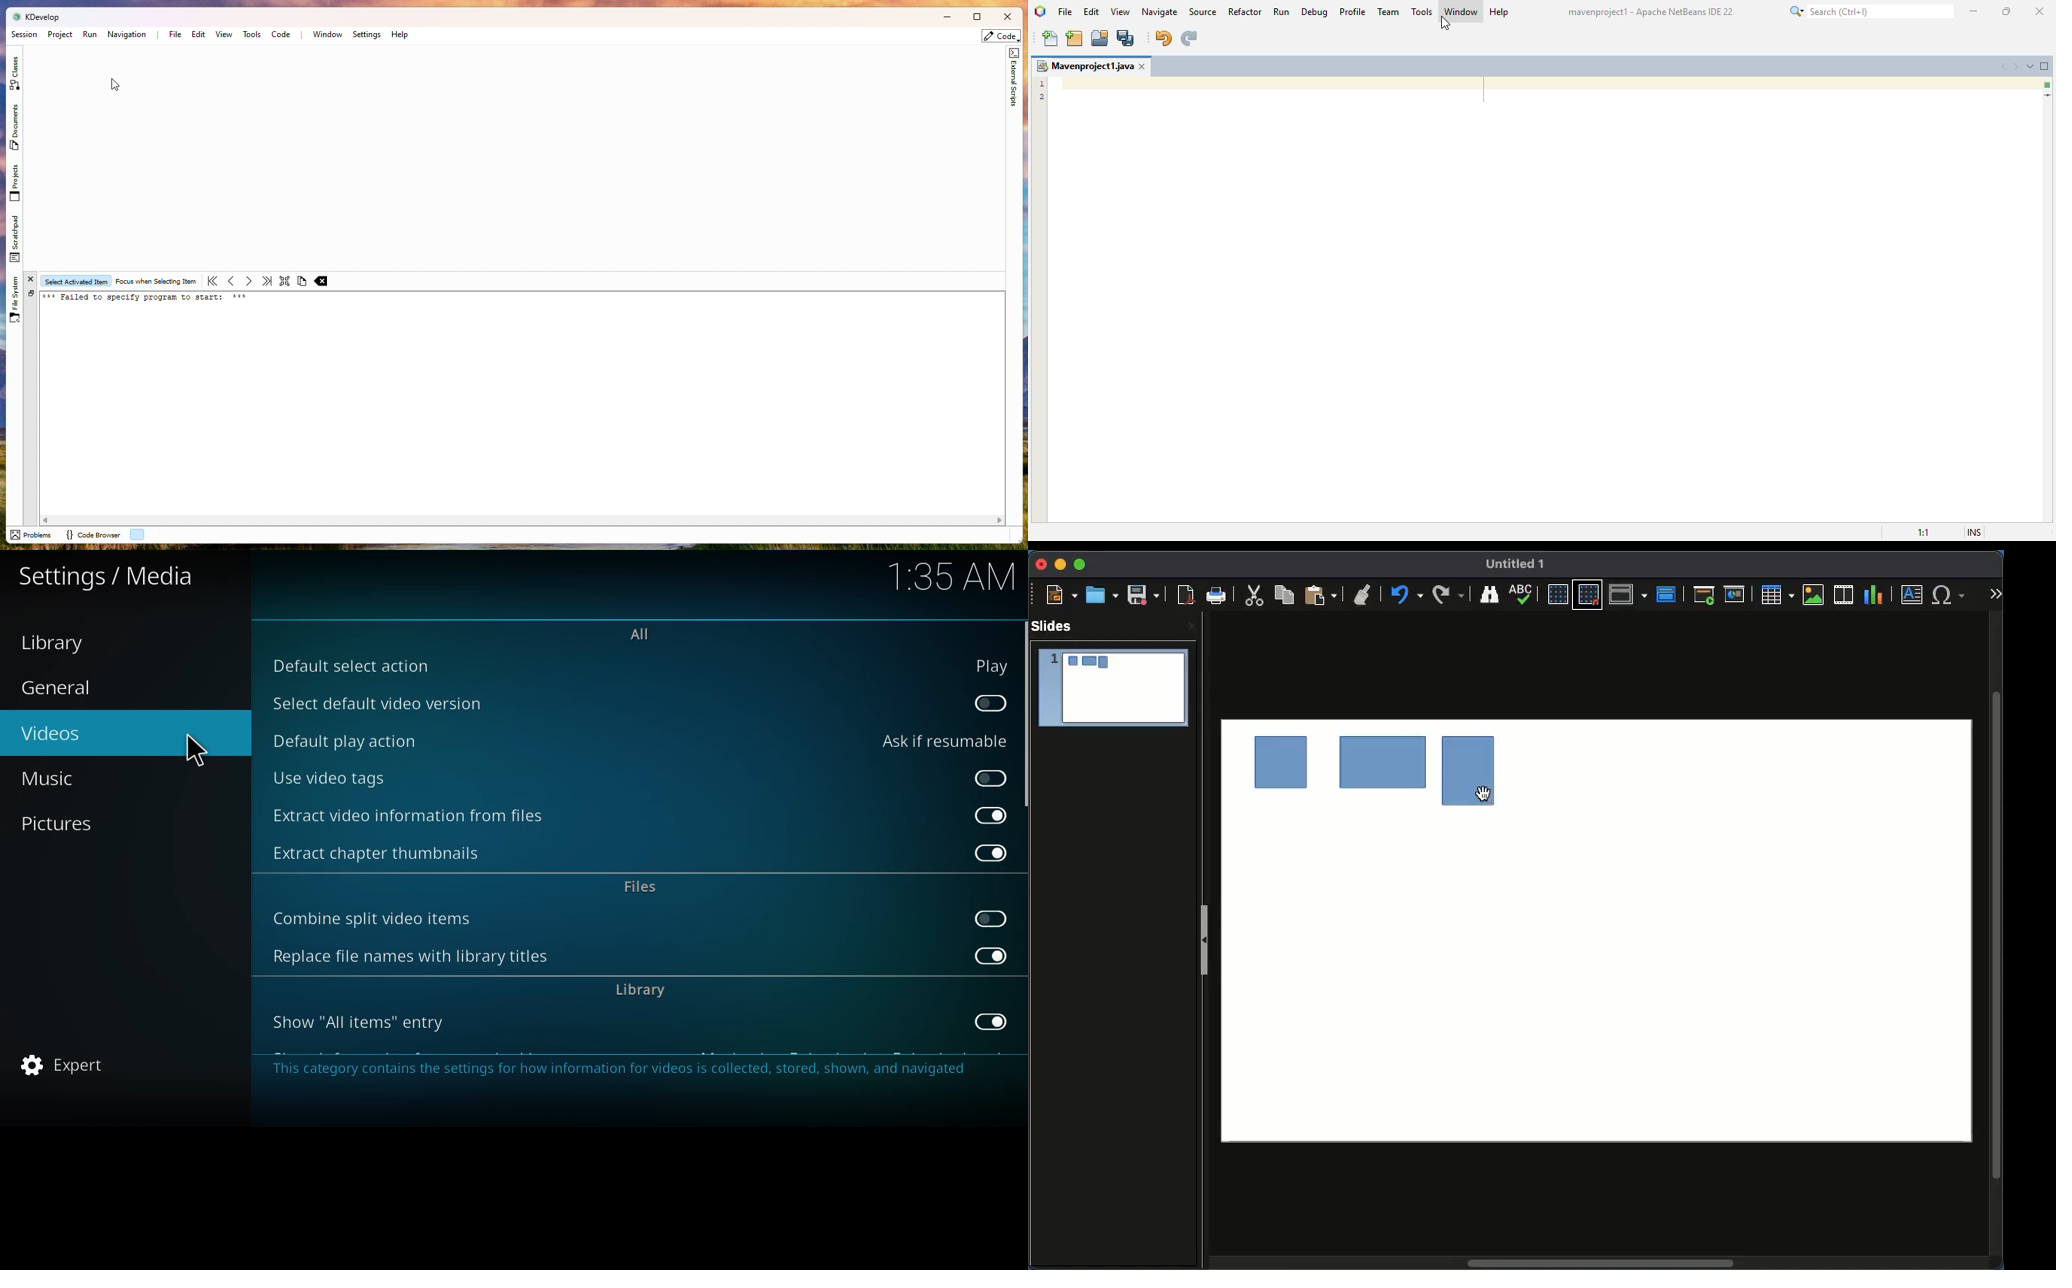  What do you see at coordinates (361, 1023) in the screenshot?
I see `show all items entry` at bounding box center [361, 1023].